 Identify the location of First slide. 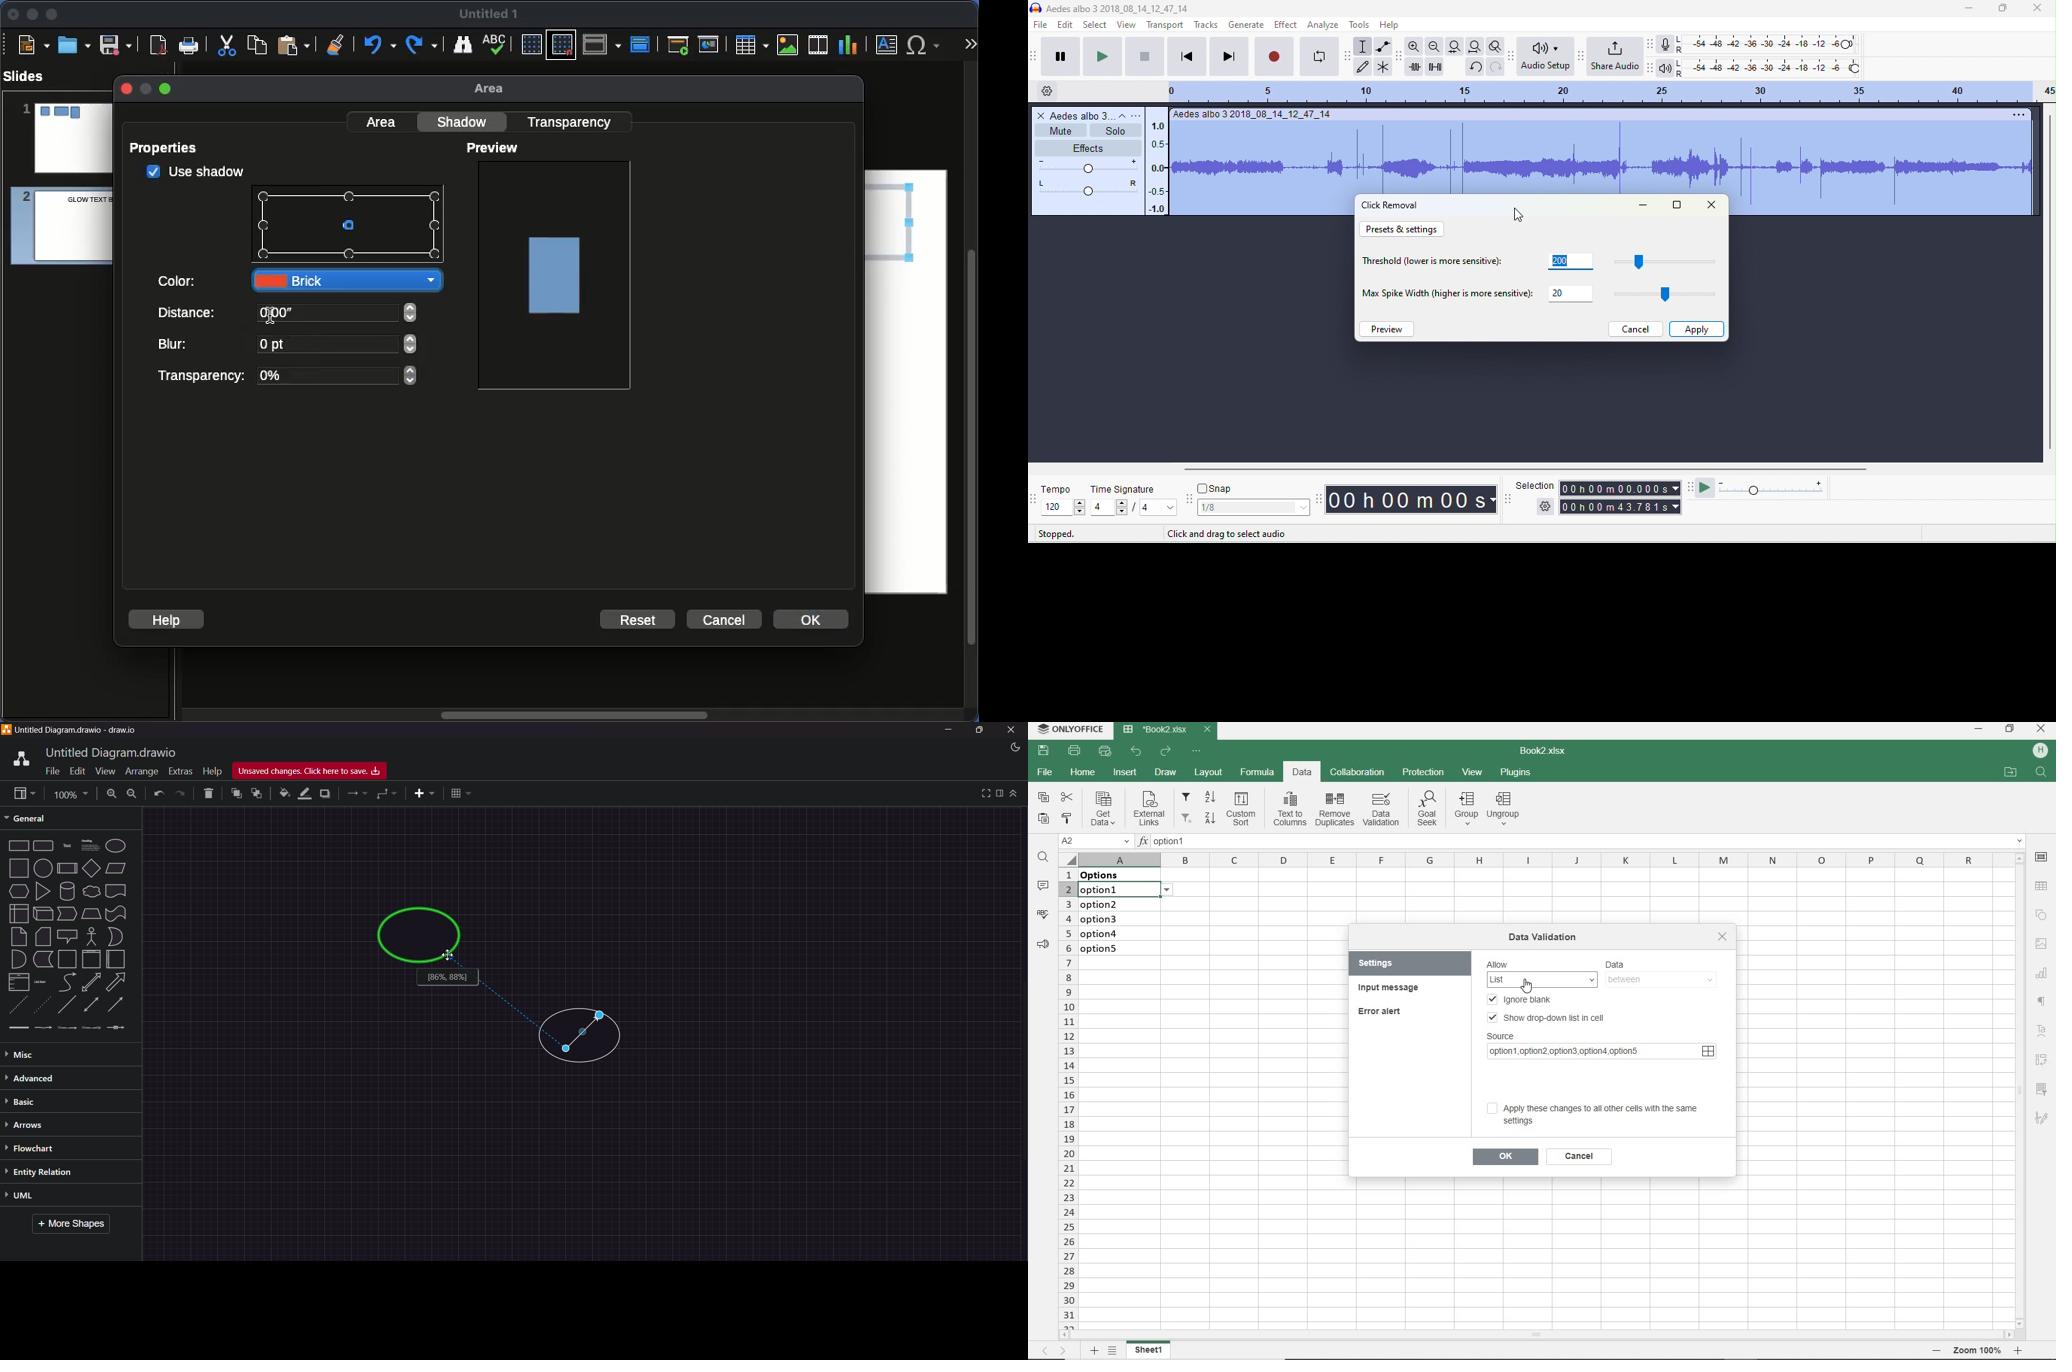
(678, 45).